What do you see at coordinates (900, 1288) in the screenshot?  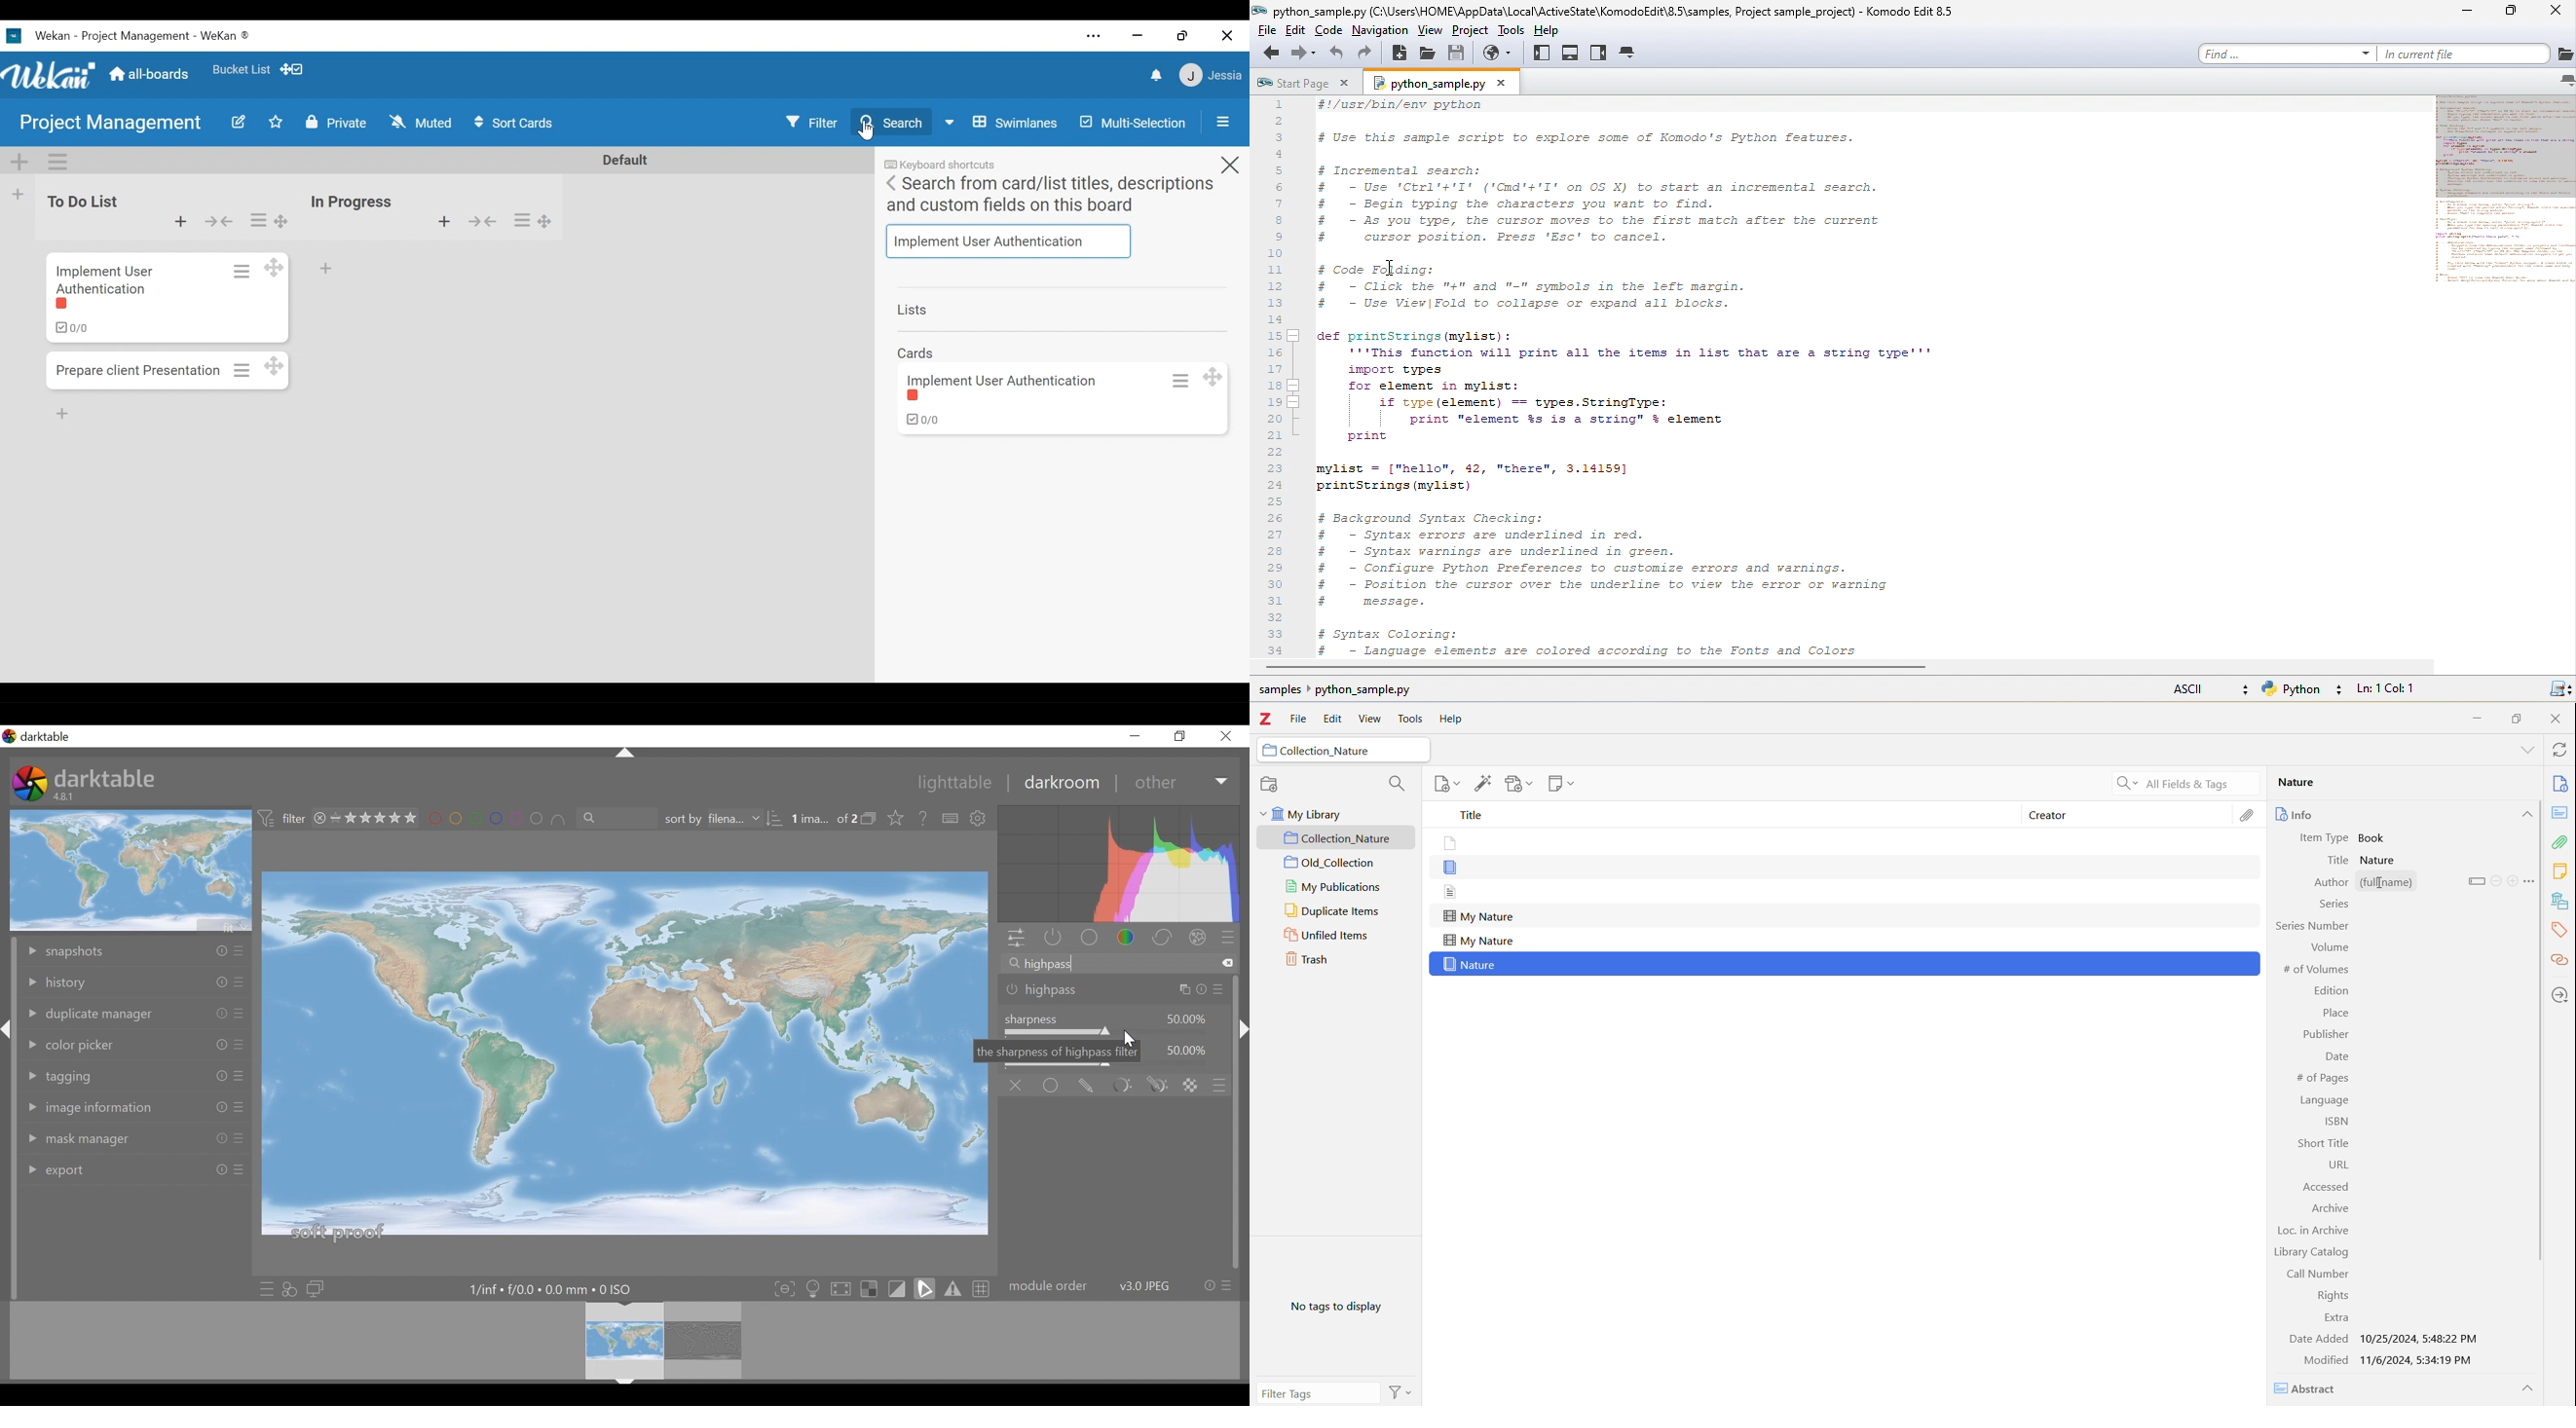 I see `toggle display indication` at bounding box center [900, 1288].